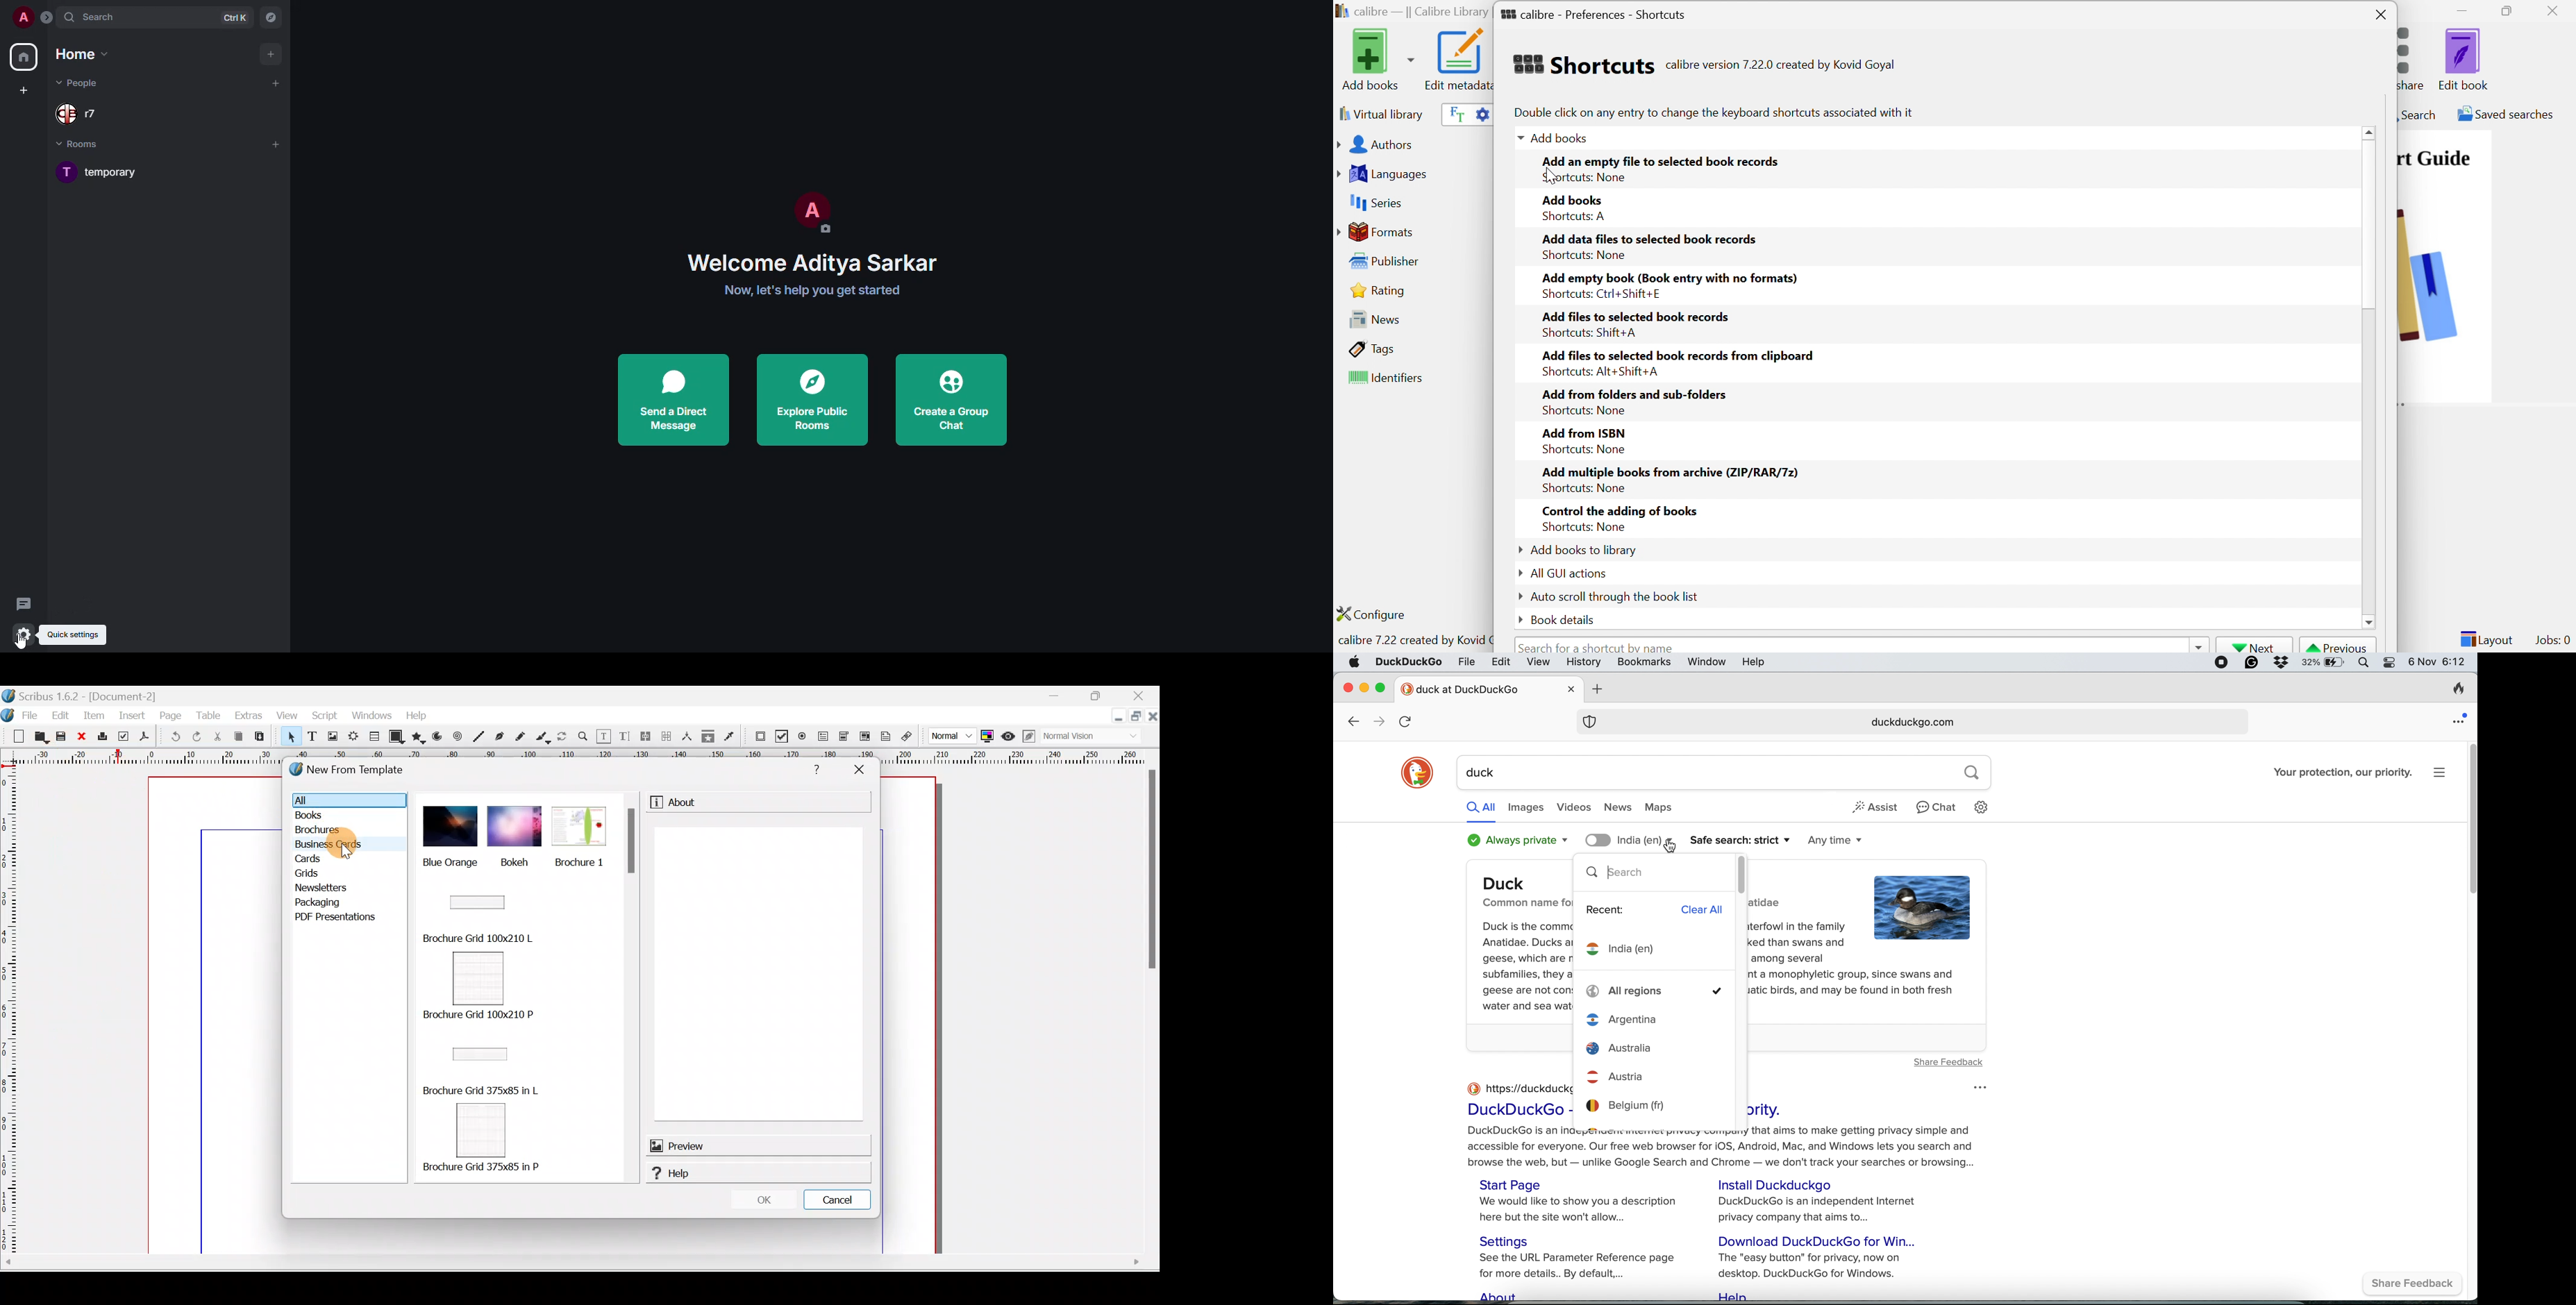 The image size is (2576, 1316). I want to click on maps, so click(1667, 808).